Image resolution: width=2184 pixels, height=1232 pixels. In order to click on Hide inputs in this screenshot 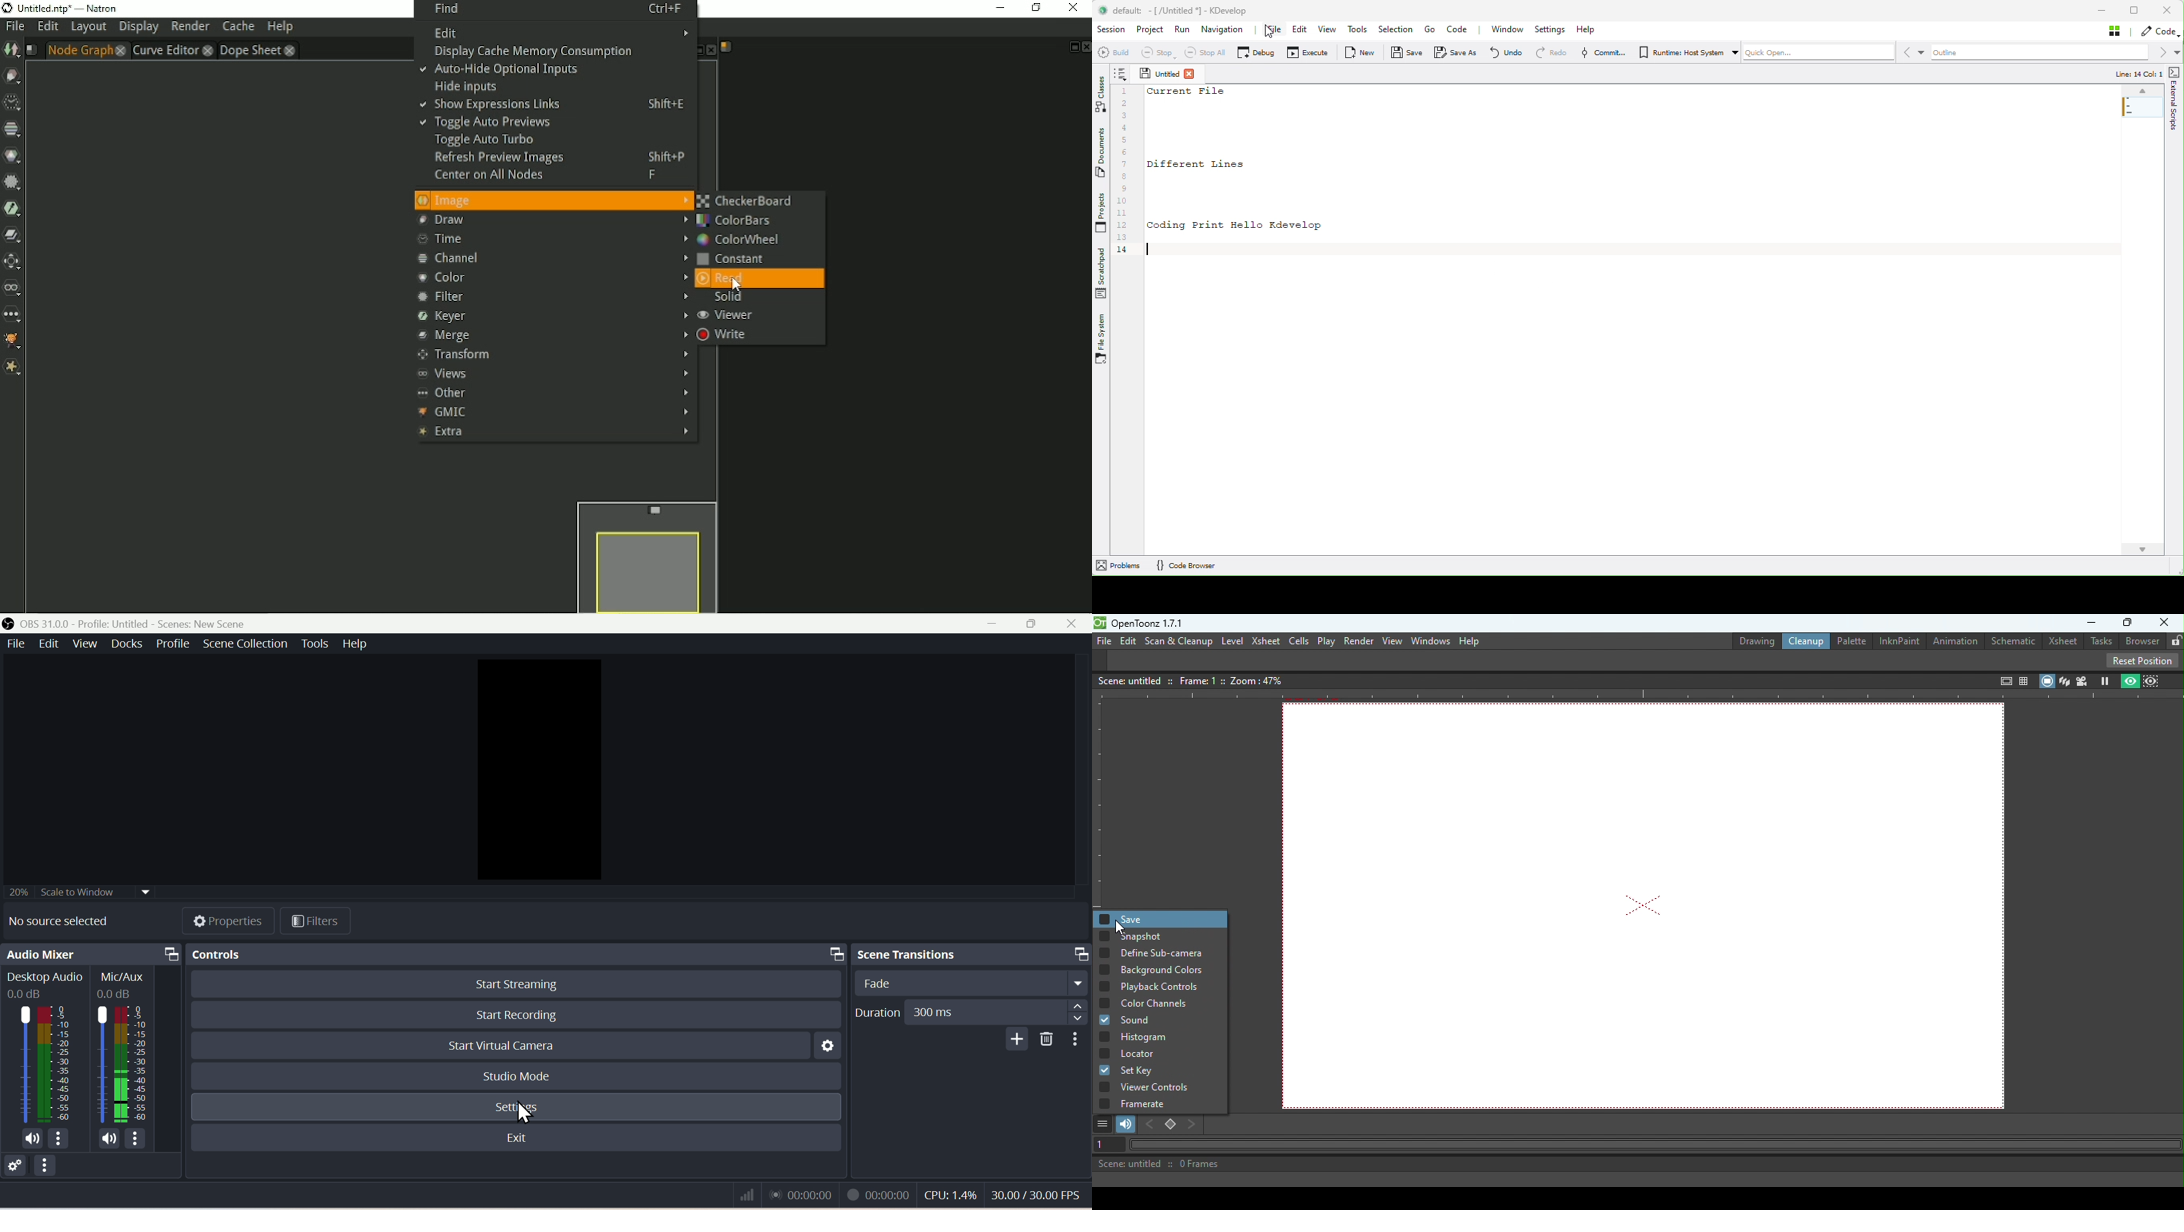, I will do `click(468, 87)`.